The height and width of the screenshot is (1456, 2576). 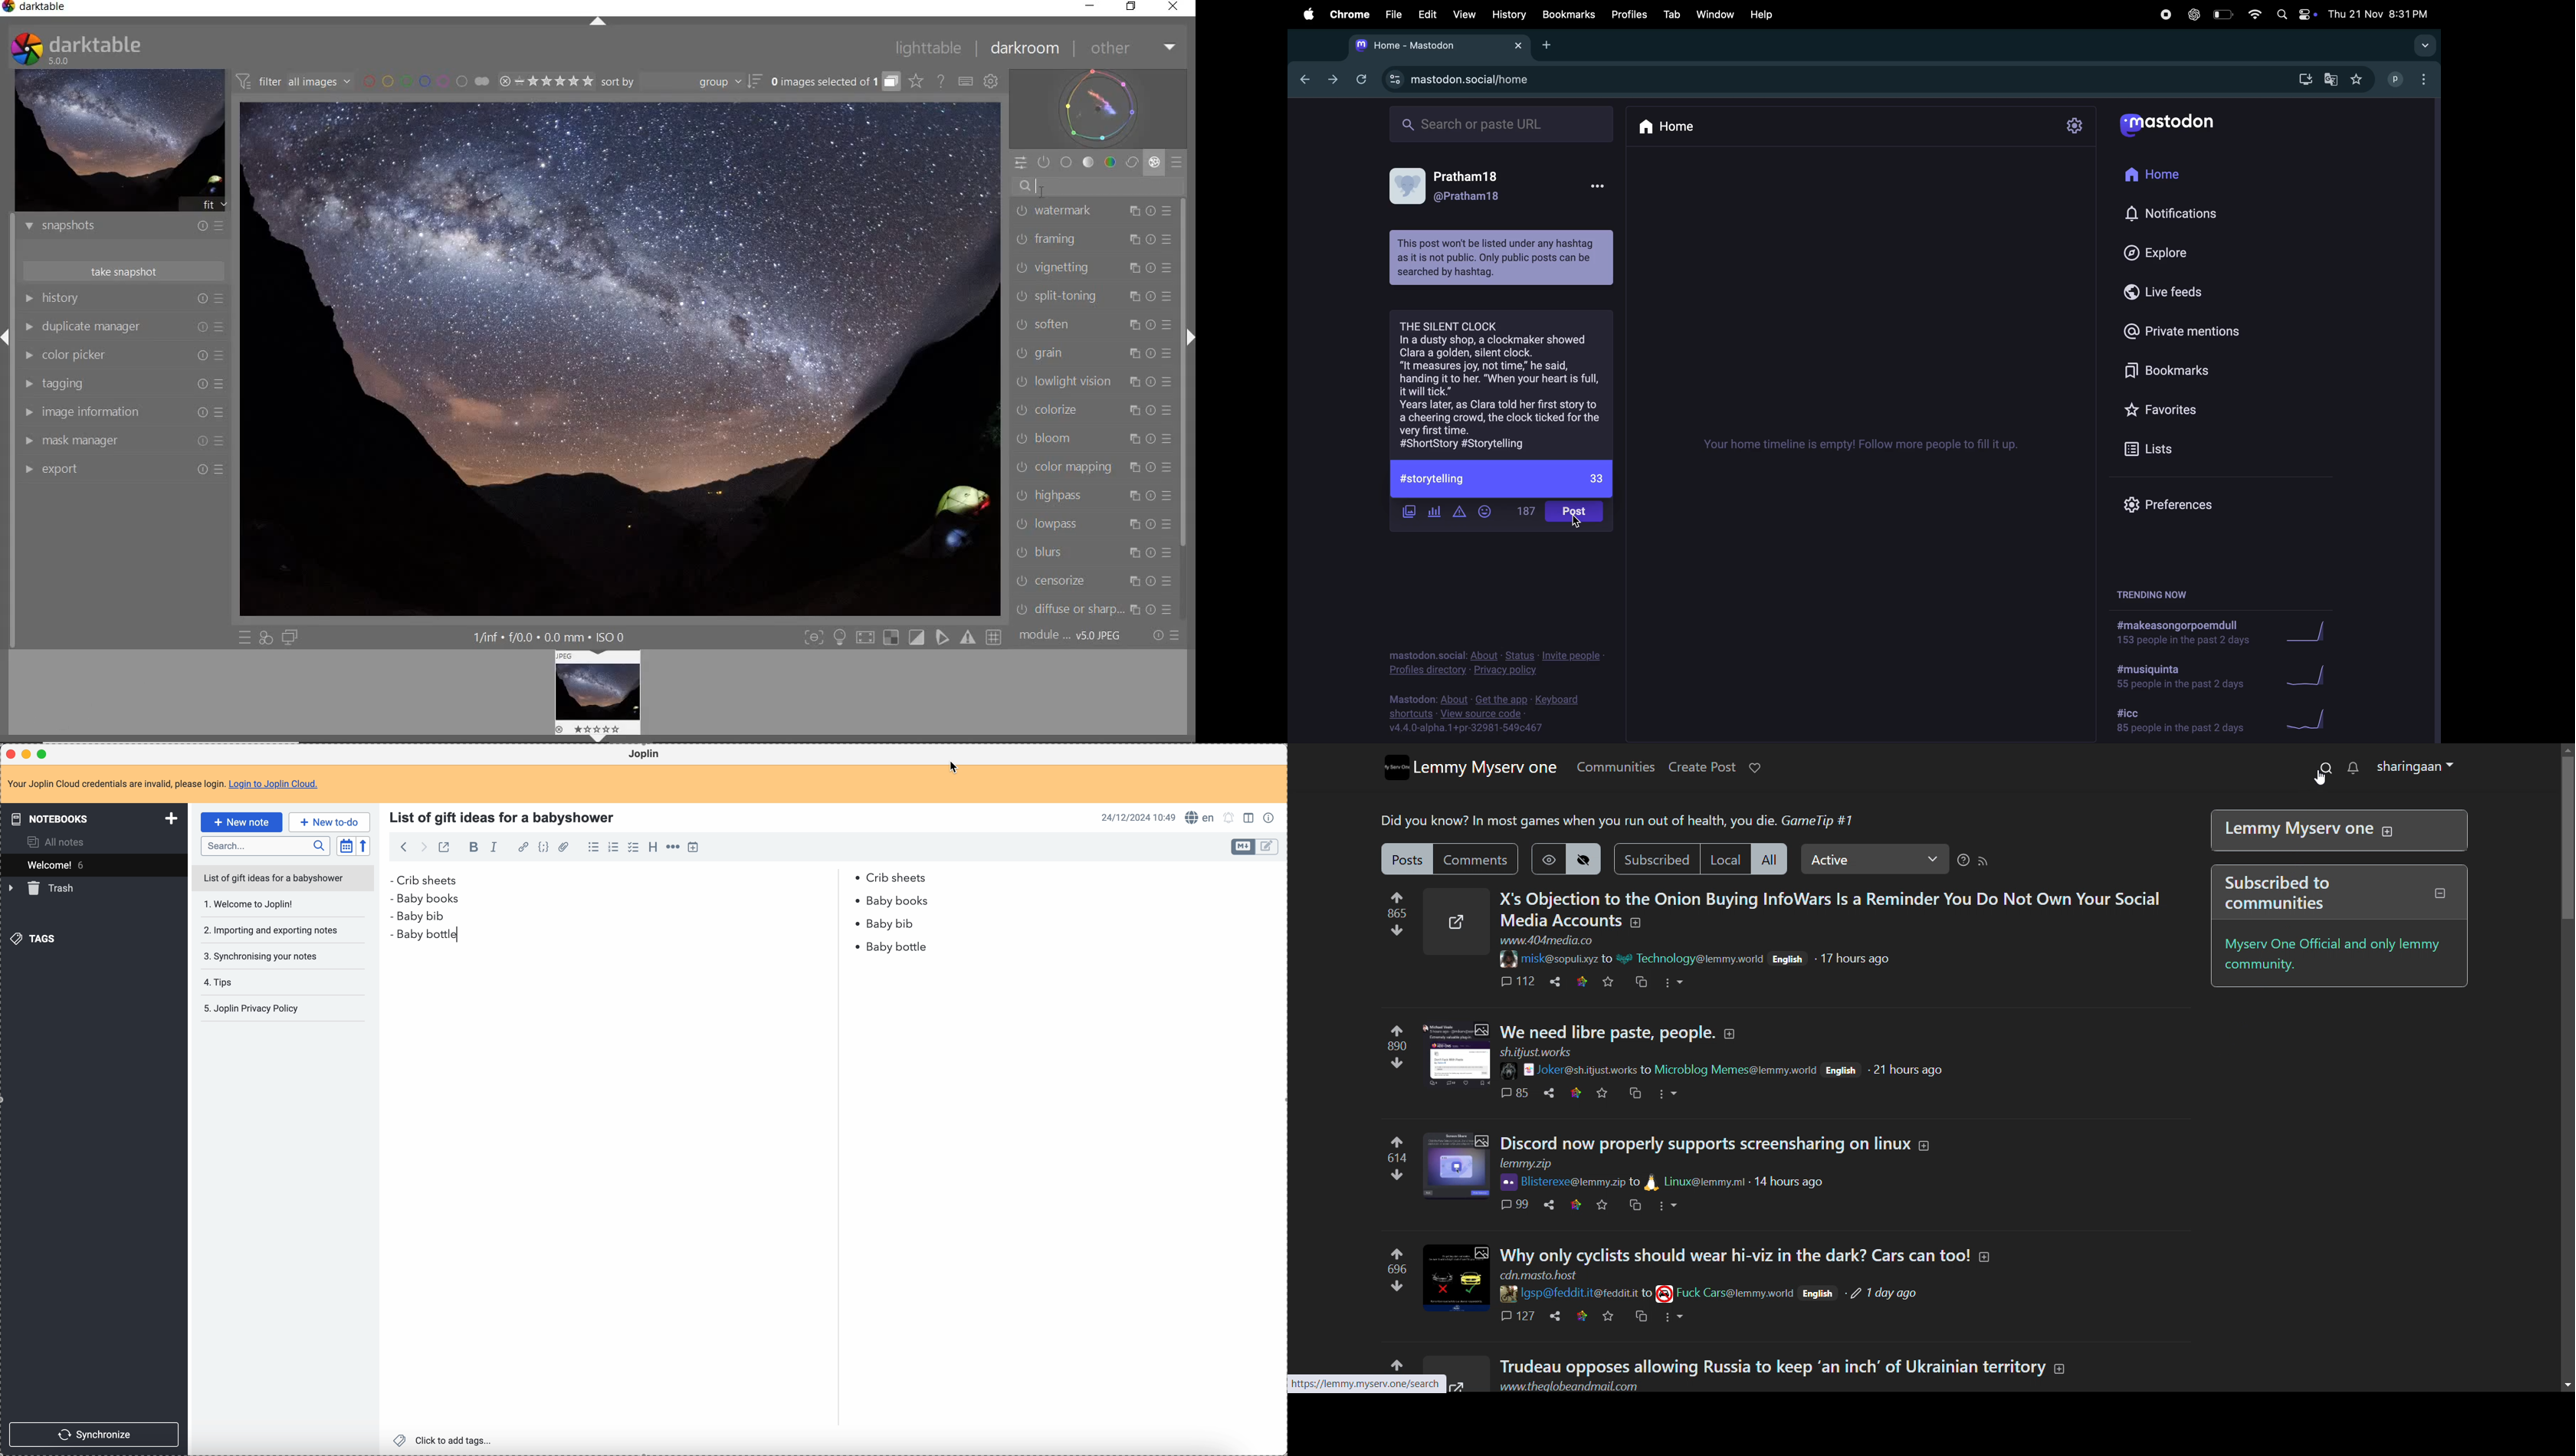 What do you see at coordinates (917, 82) in the screenshot?
I see `CLICK TO CHANGE THE OVERLAYS SHOWN ON THUMBNAILS` at bounding box center [917, 82].